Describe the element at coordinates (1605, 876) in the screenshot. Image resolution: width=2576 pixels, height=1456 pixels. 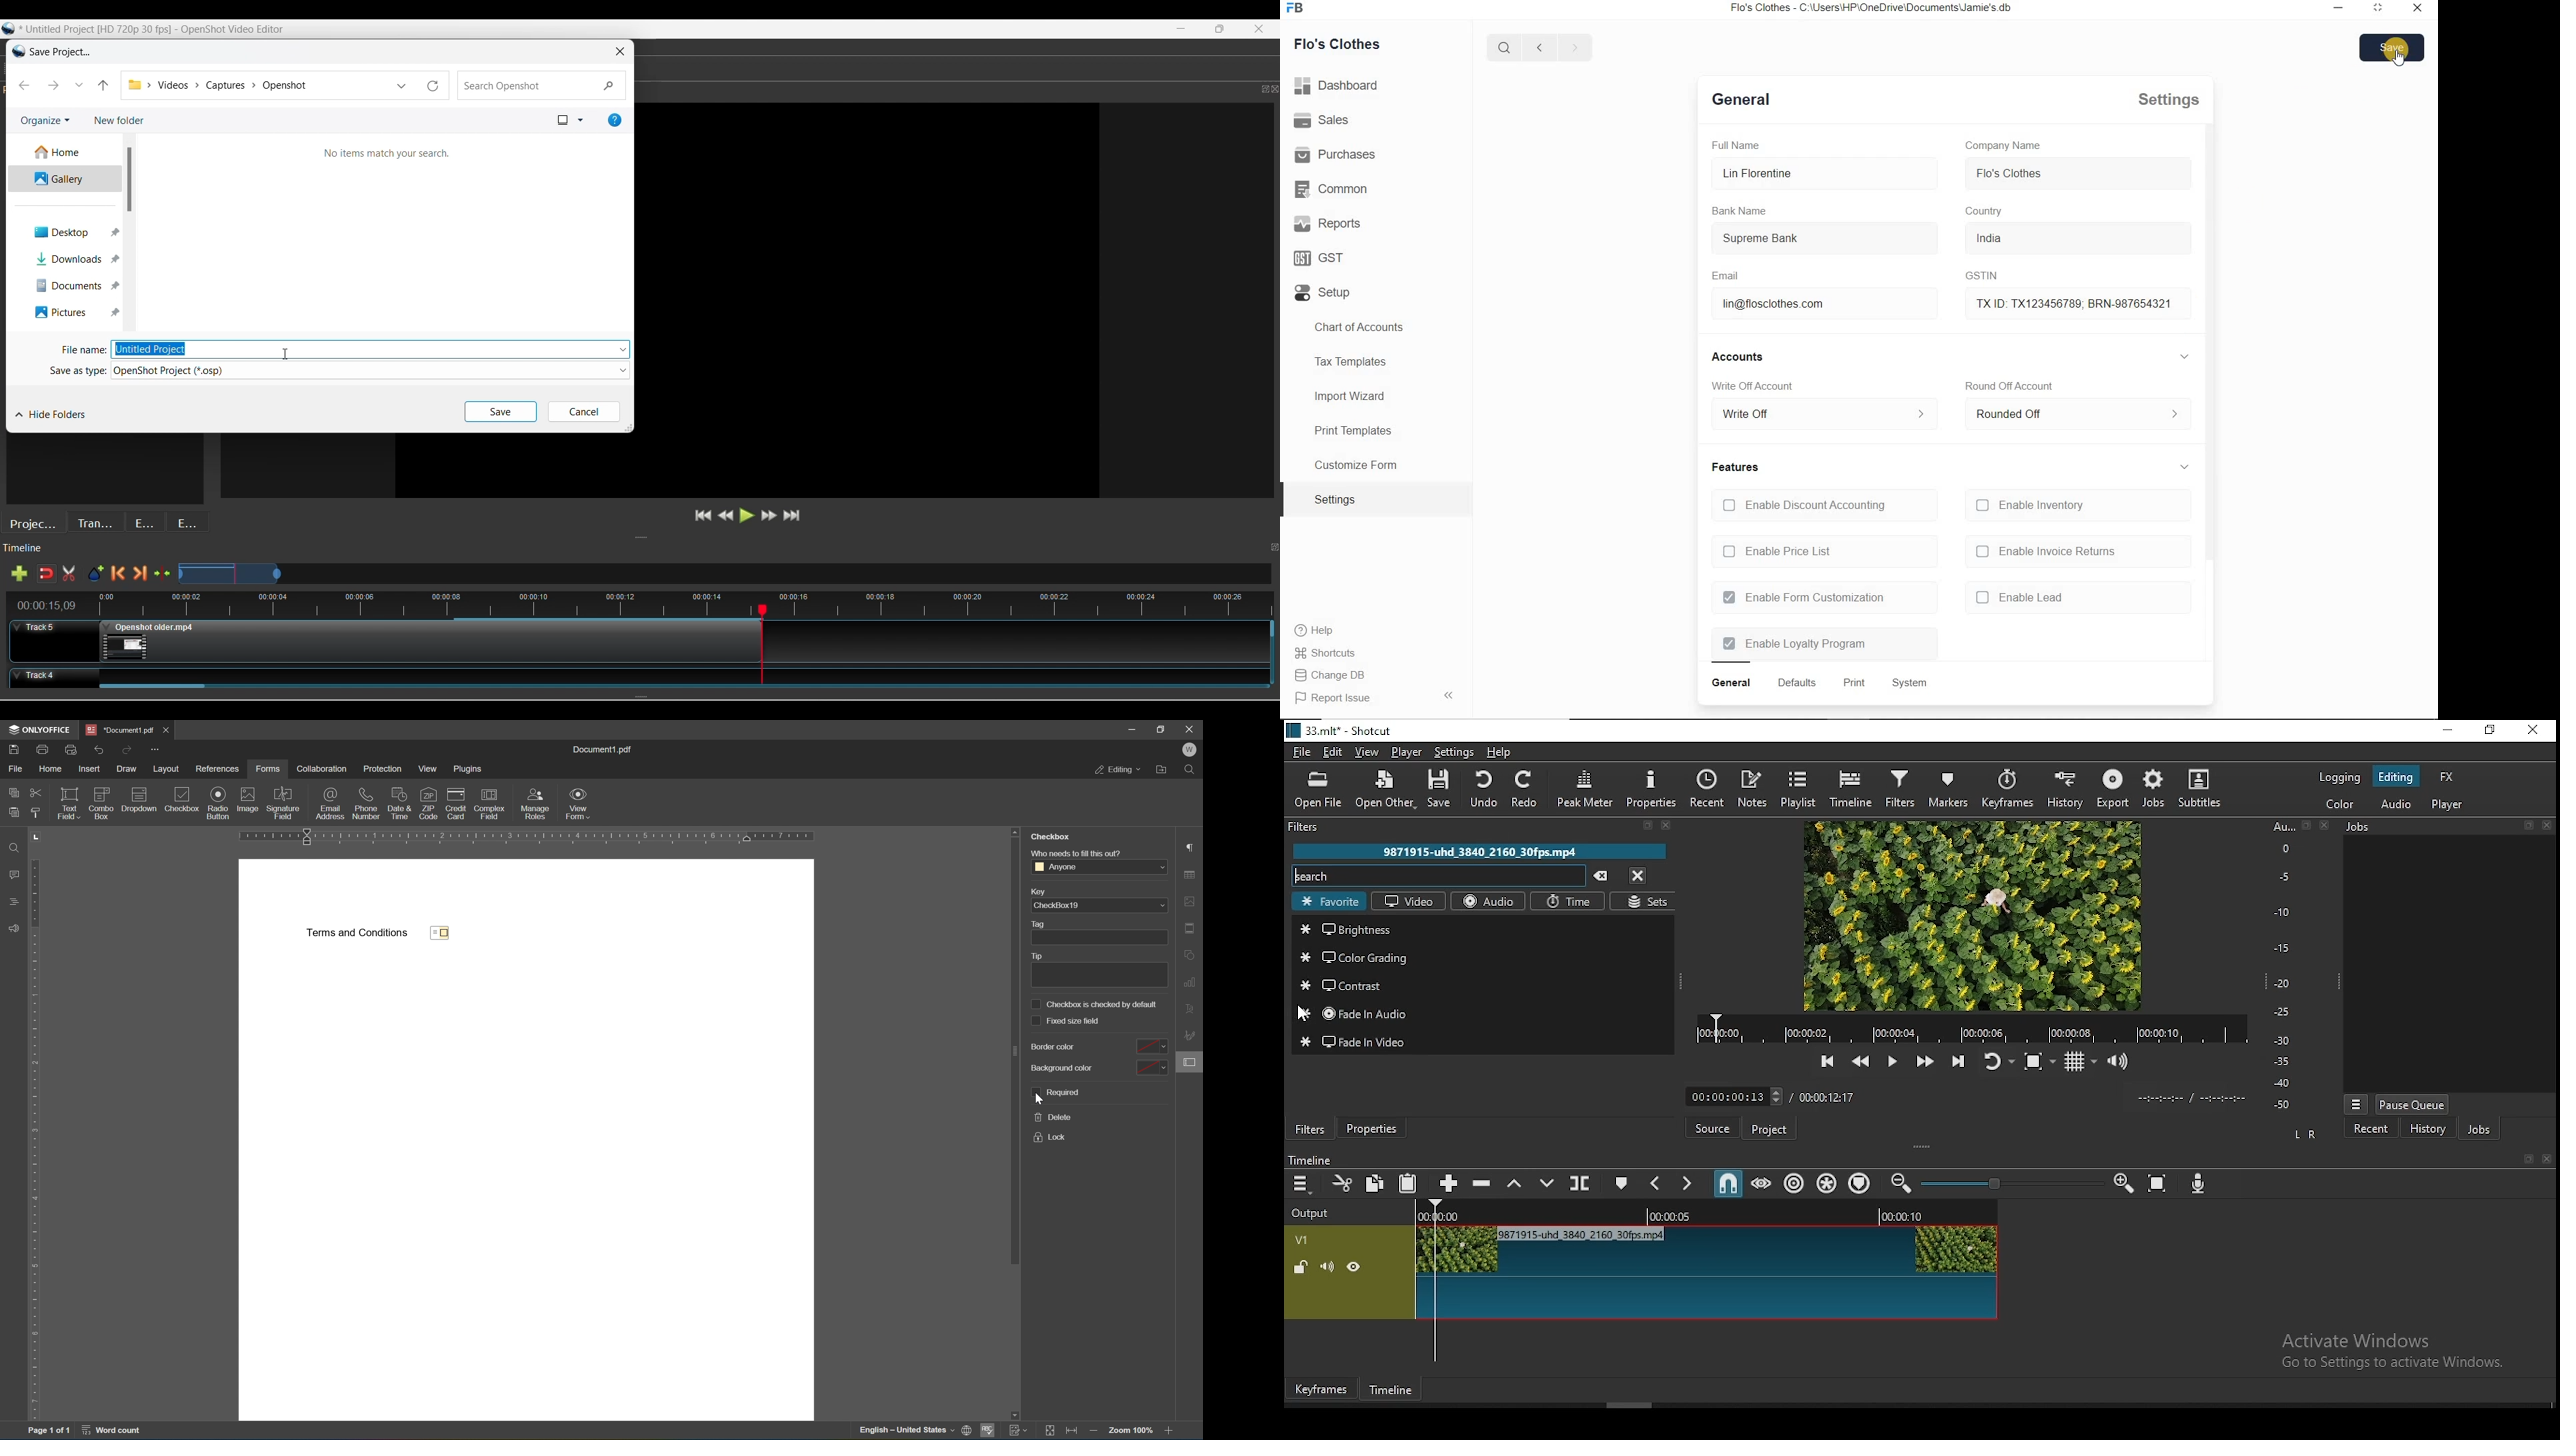
I see `clear searches` at that location.